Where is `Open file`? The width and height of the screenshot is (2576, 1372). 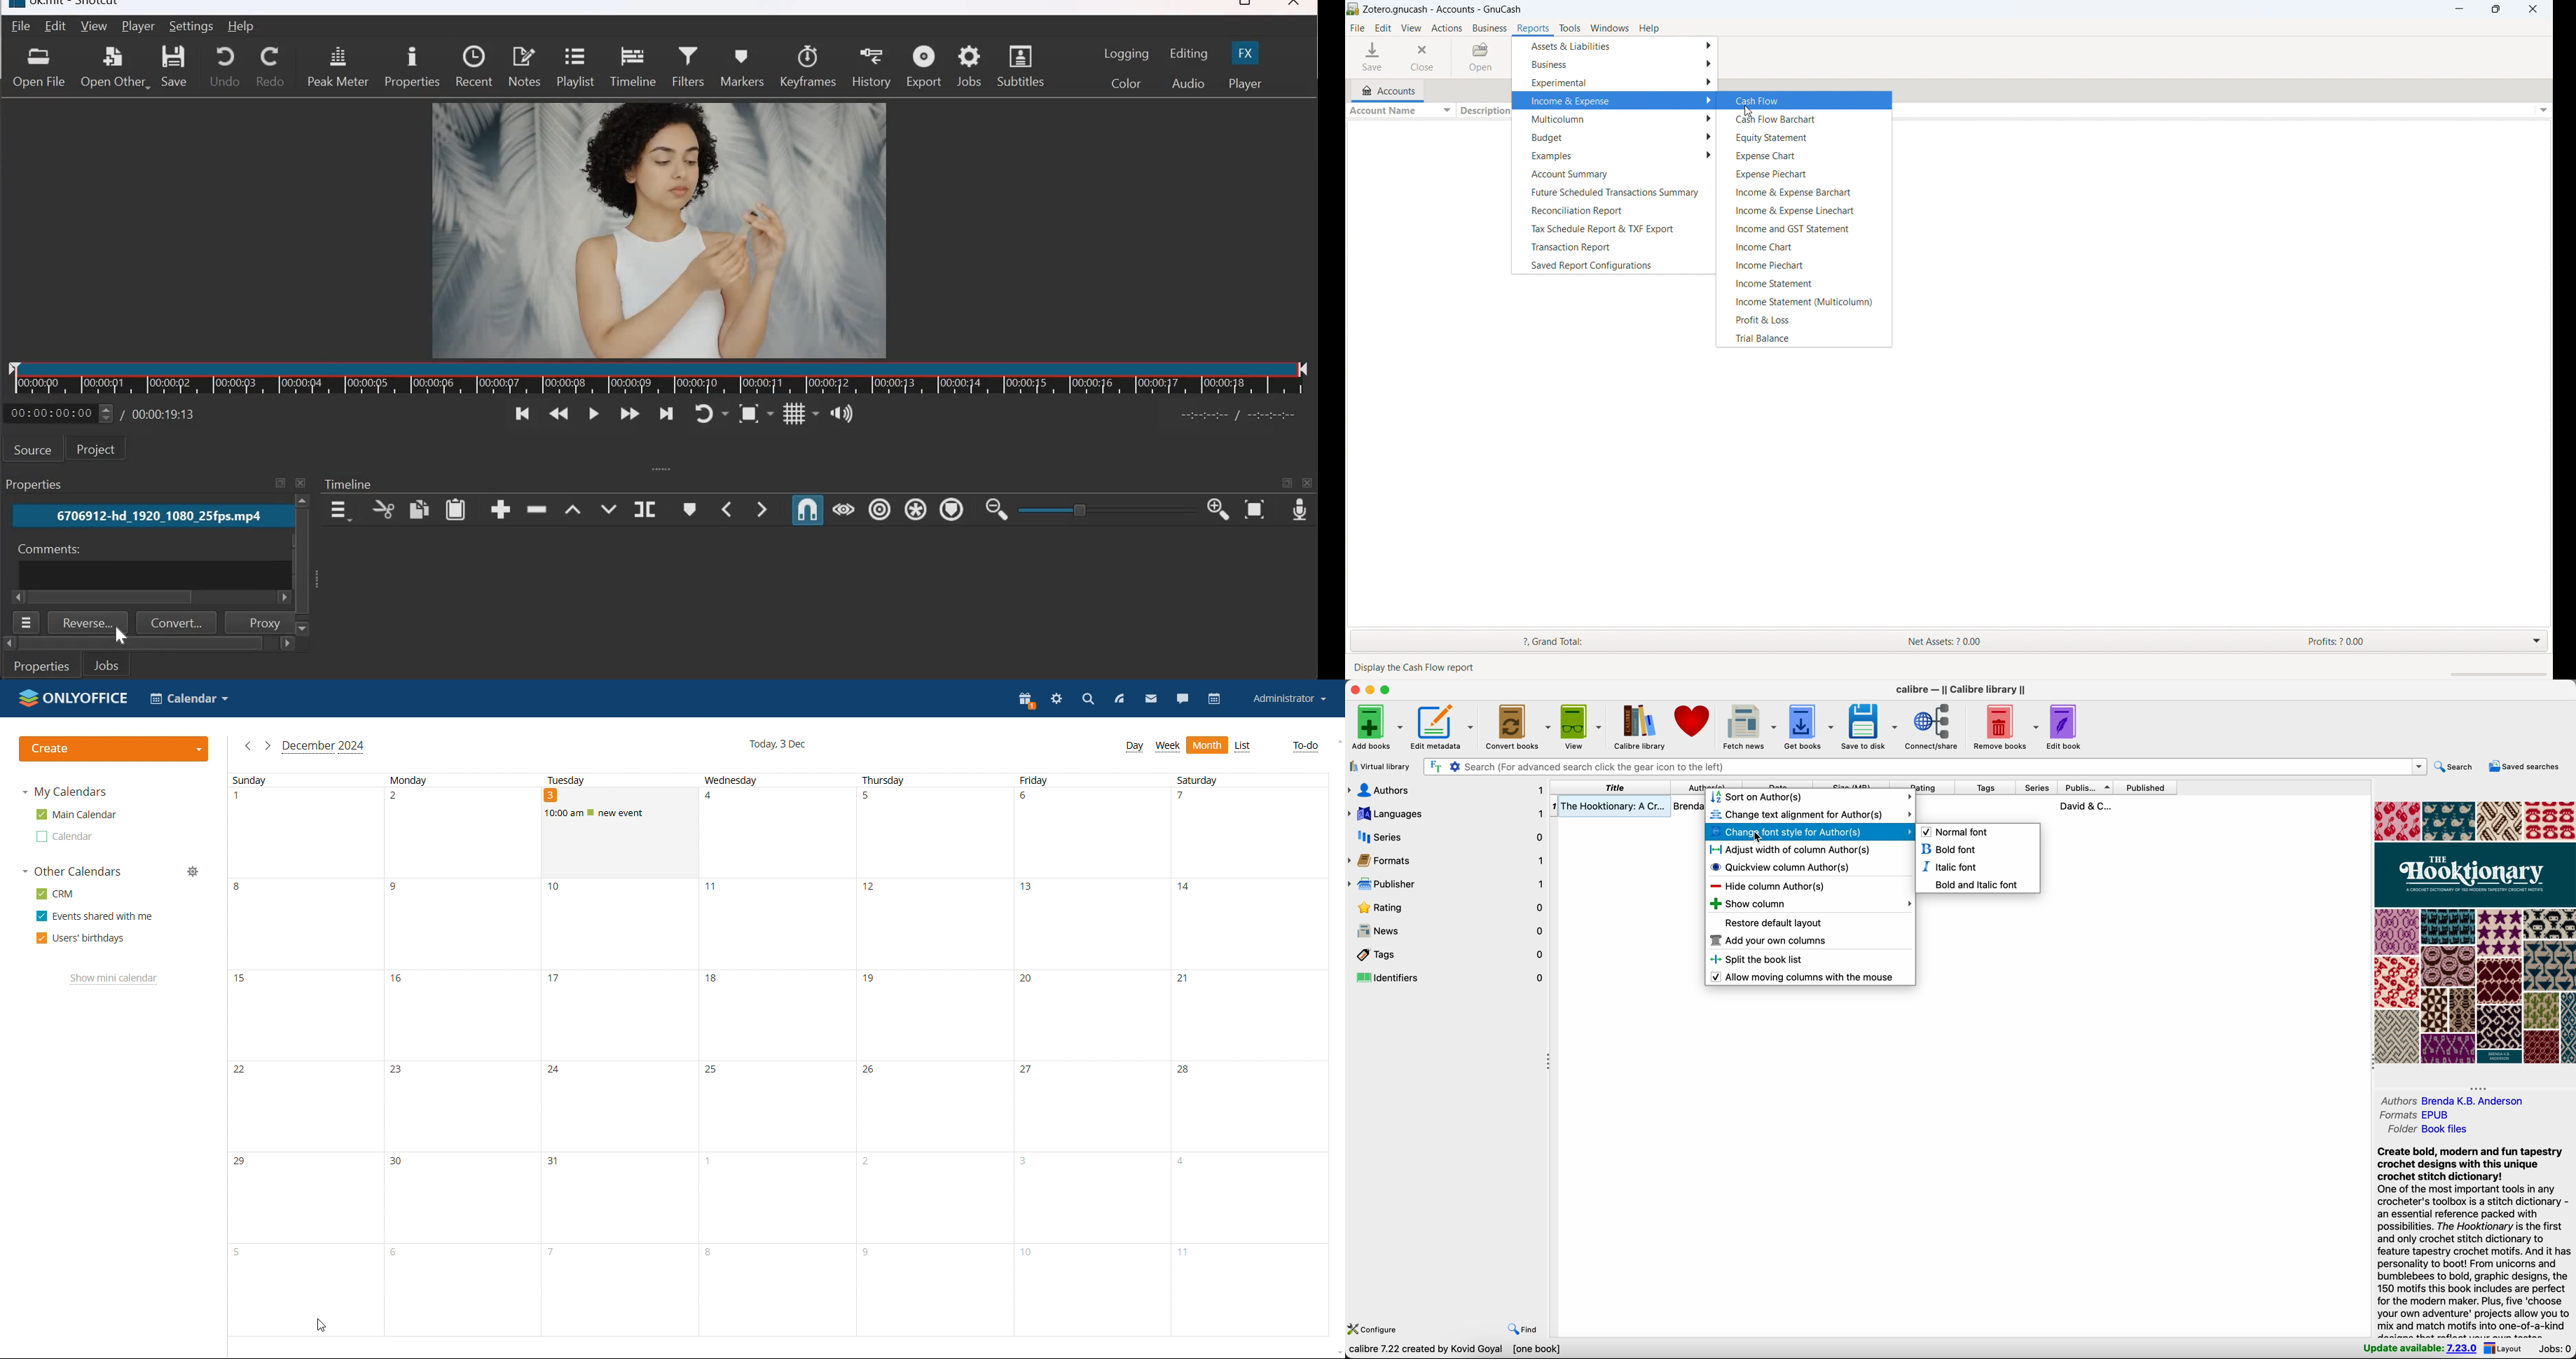
Open file is located at coordinates (38, 67).